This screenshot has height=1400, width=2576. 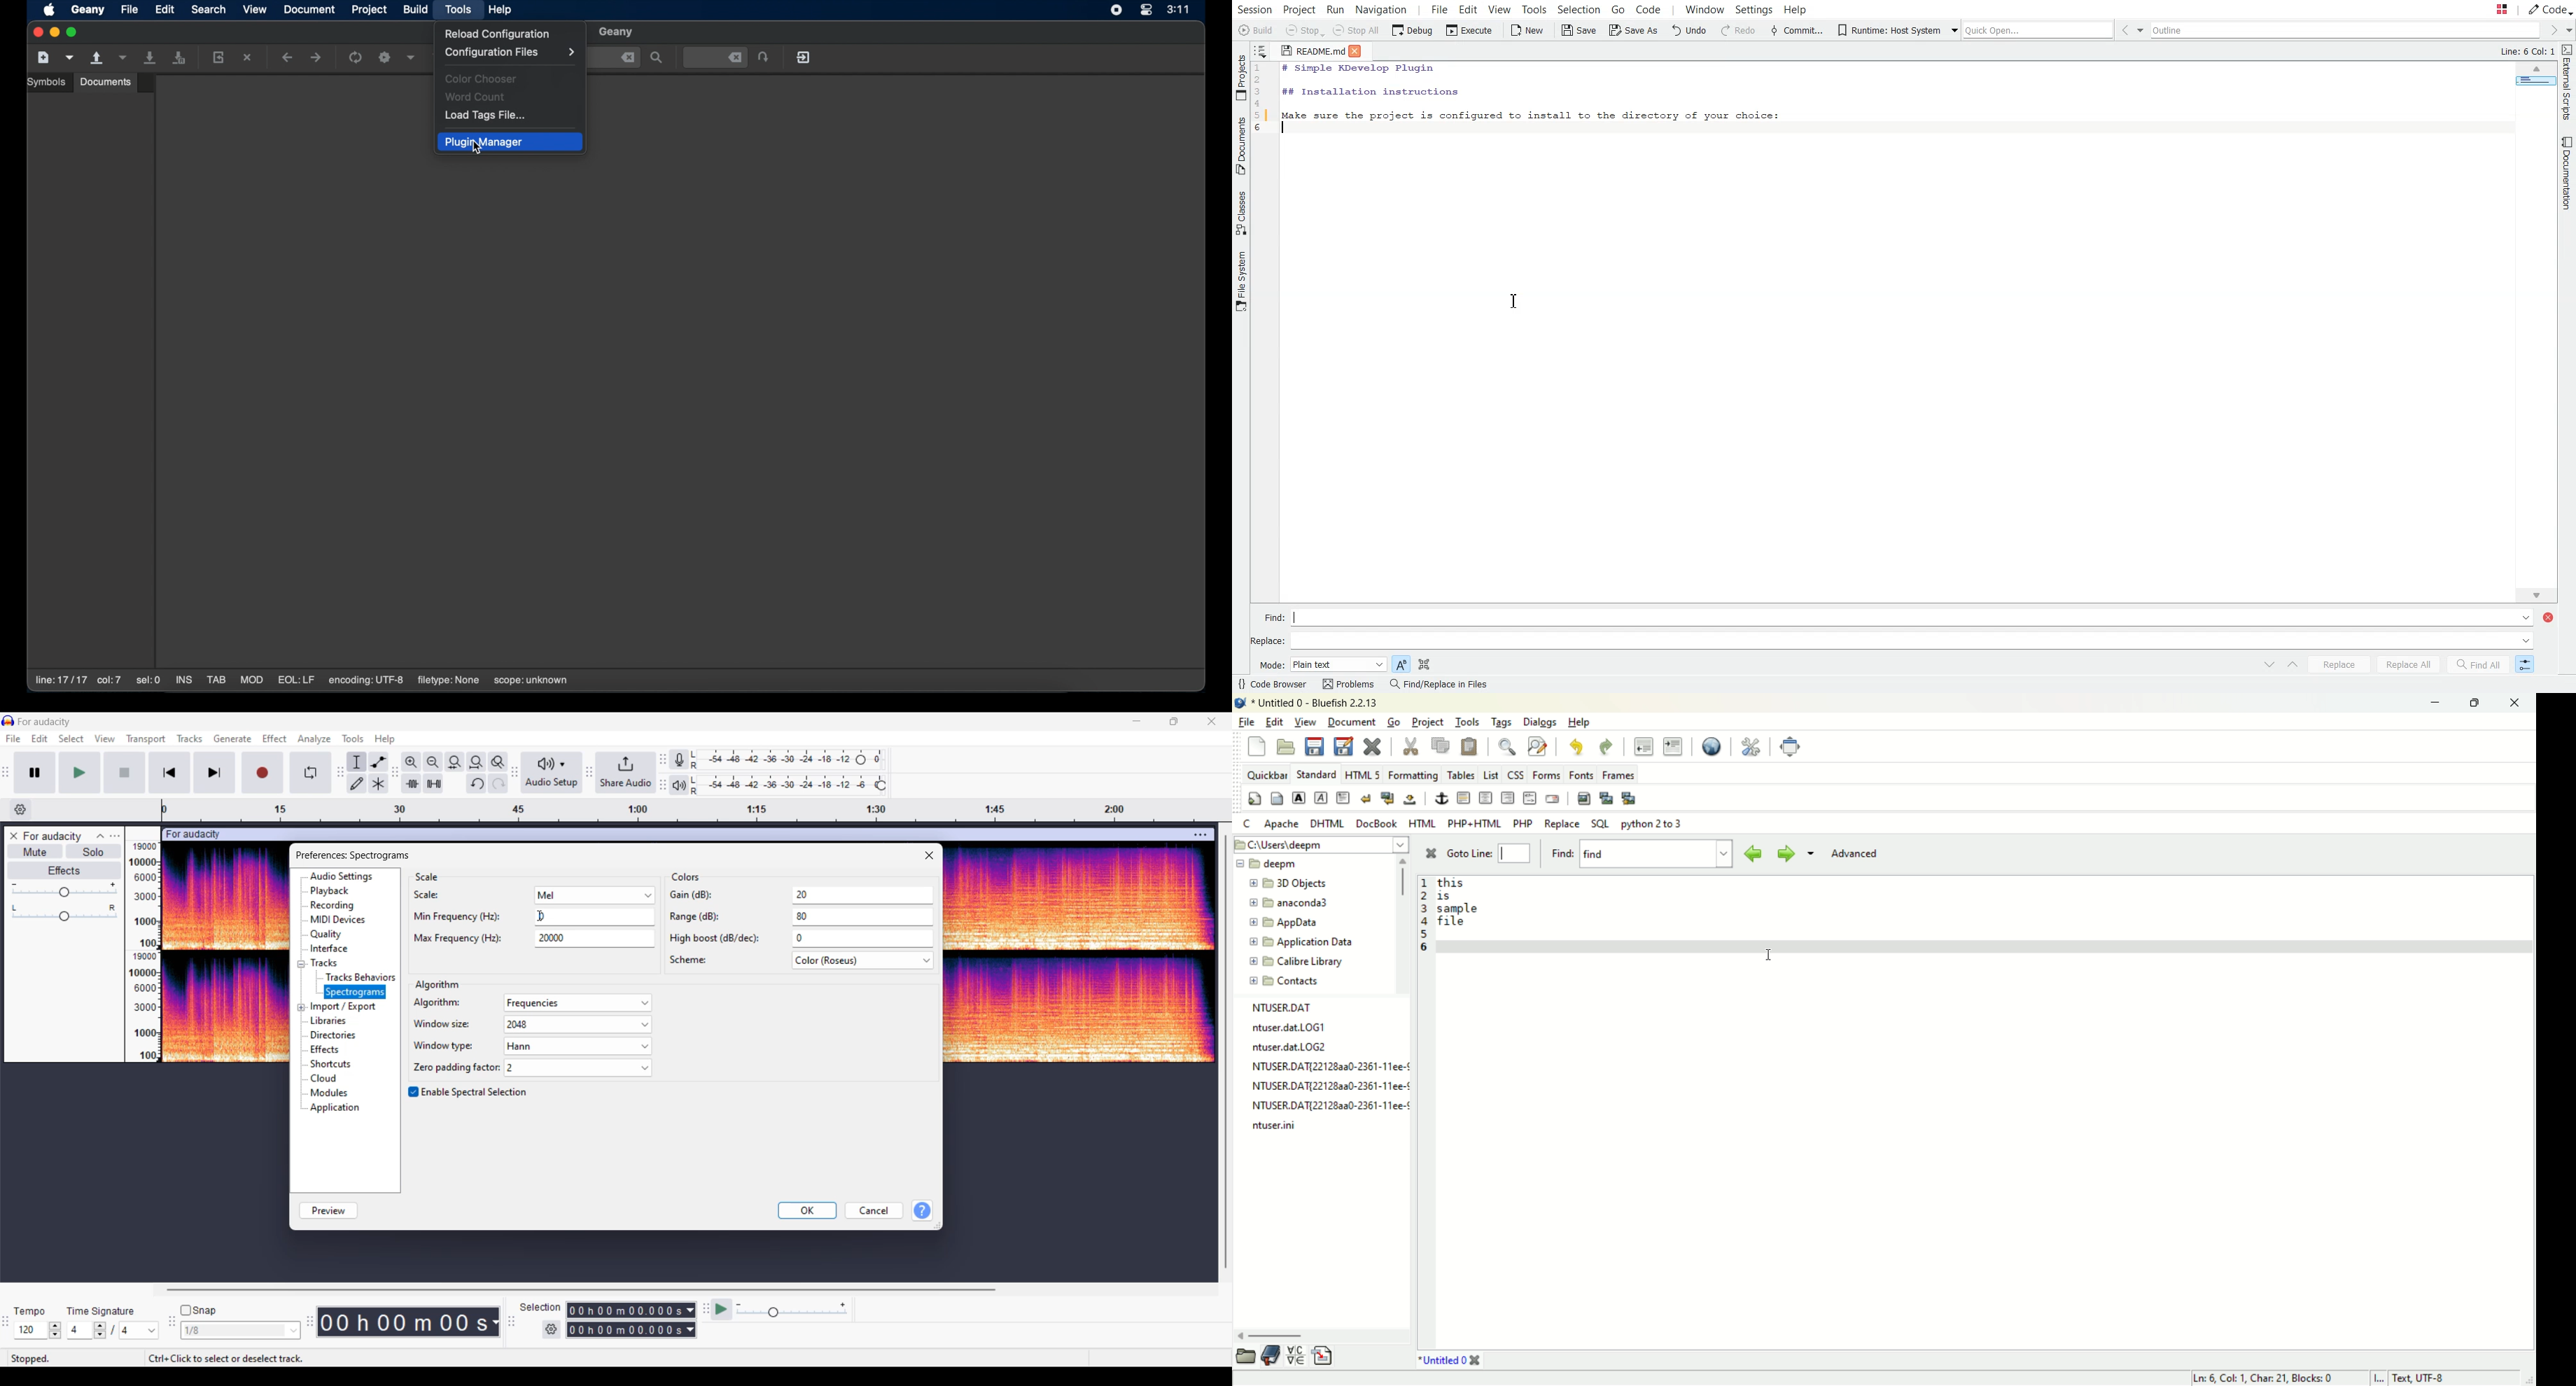 What do you see at coordinates (529, 1026) in the screenshot?
I see `window size` at bounding box center [529, 1026].